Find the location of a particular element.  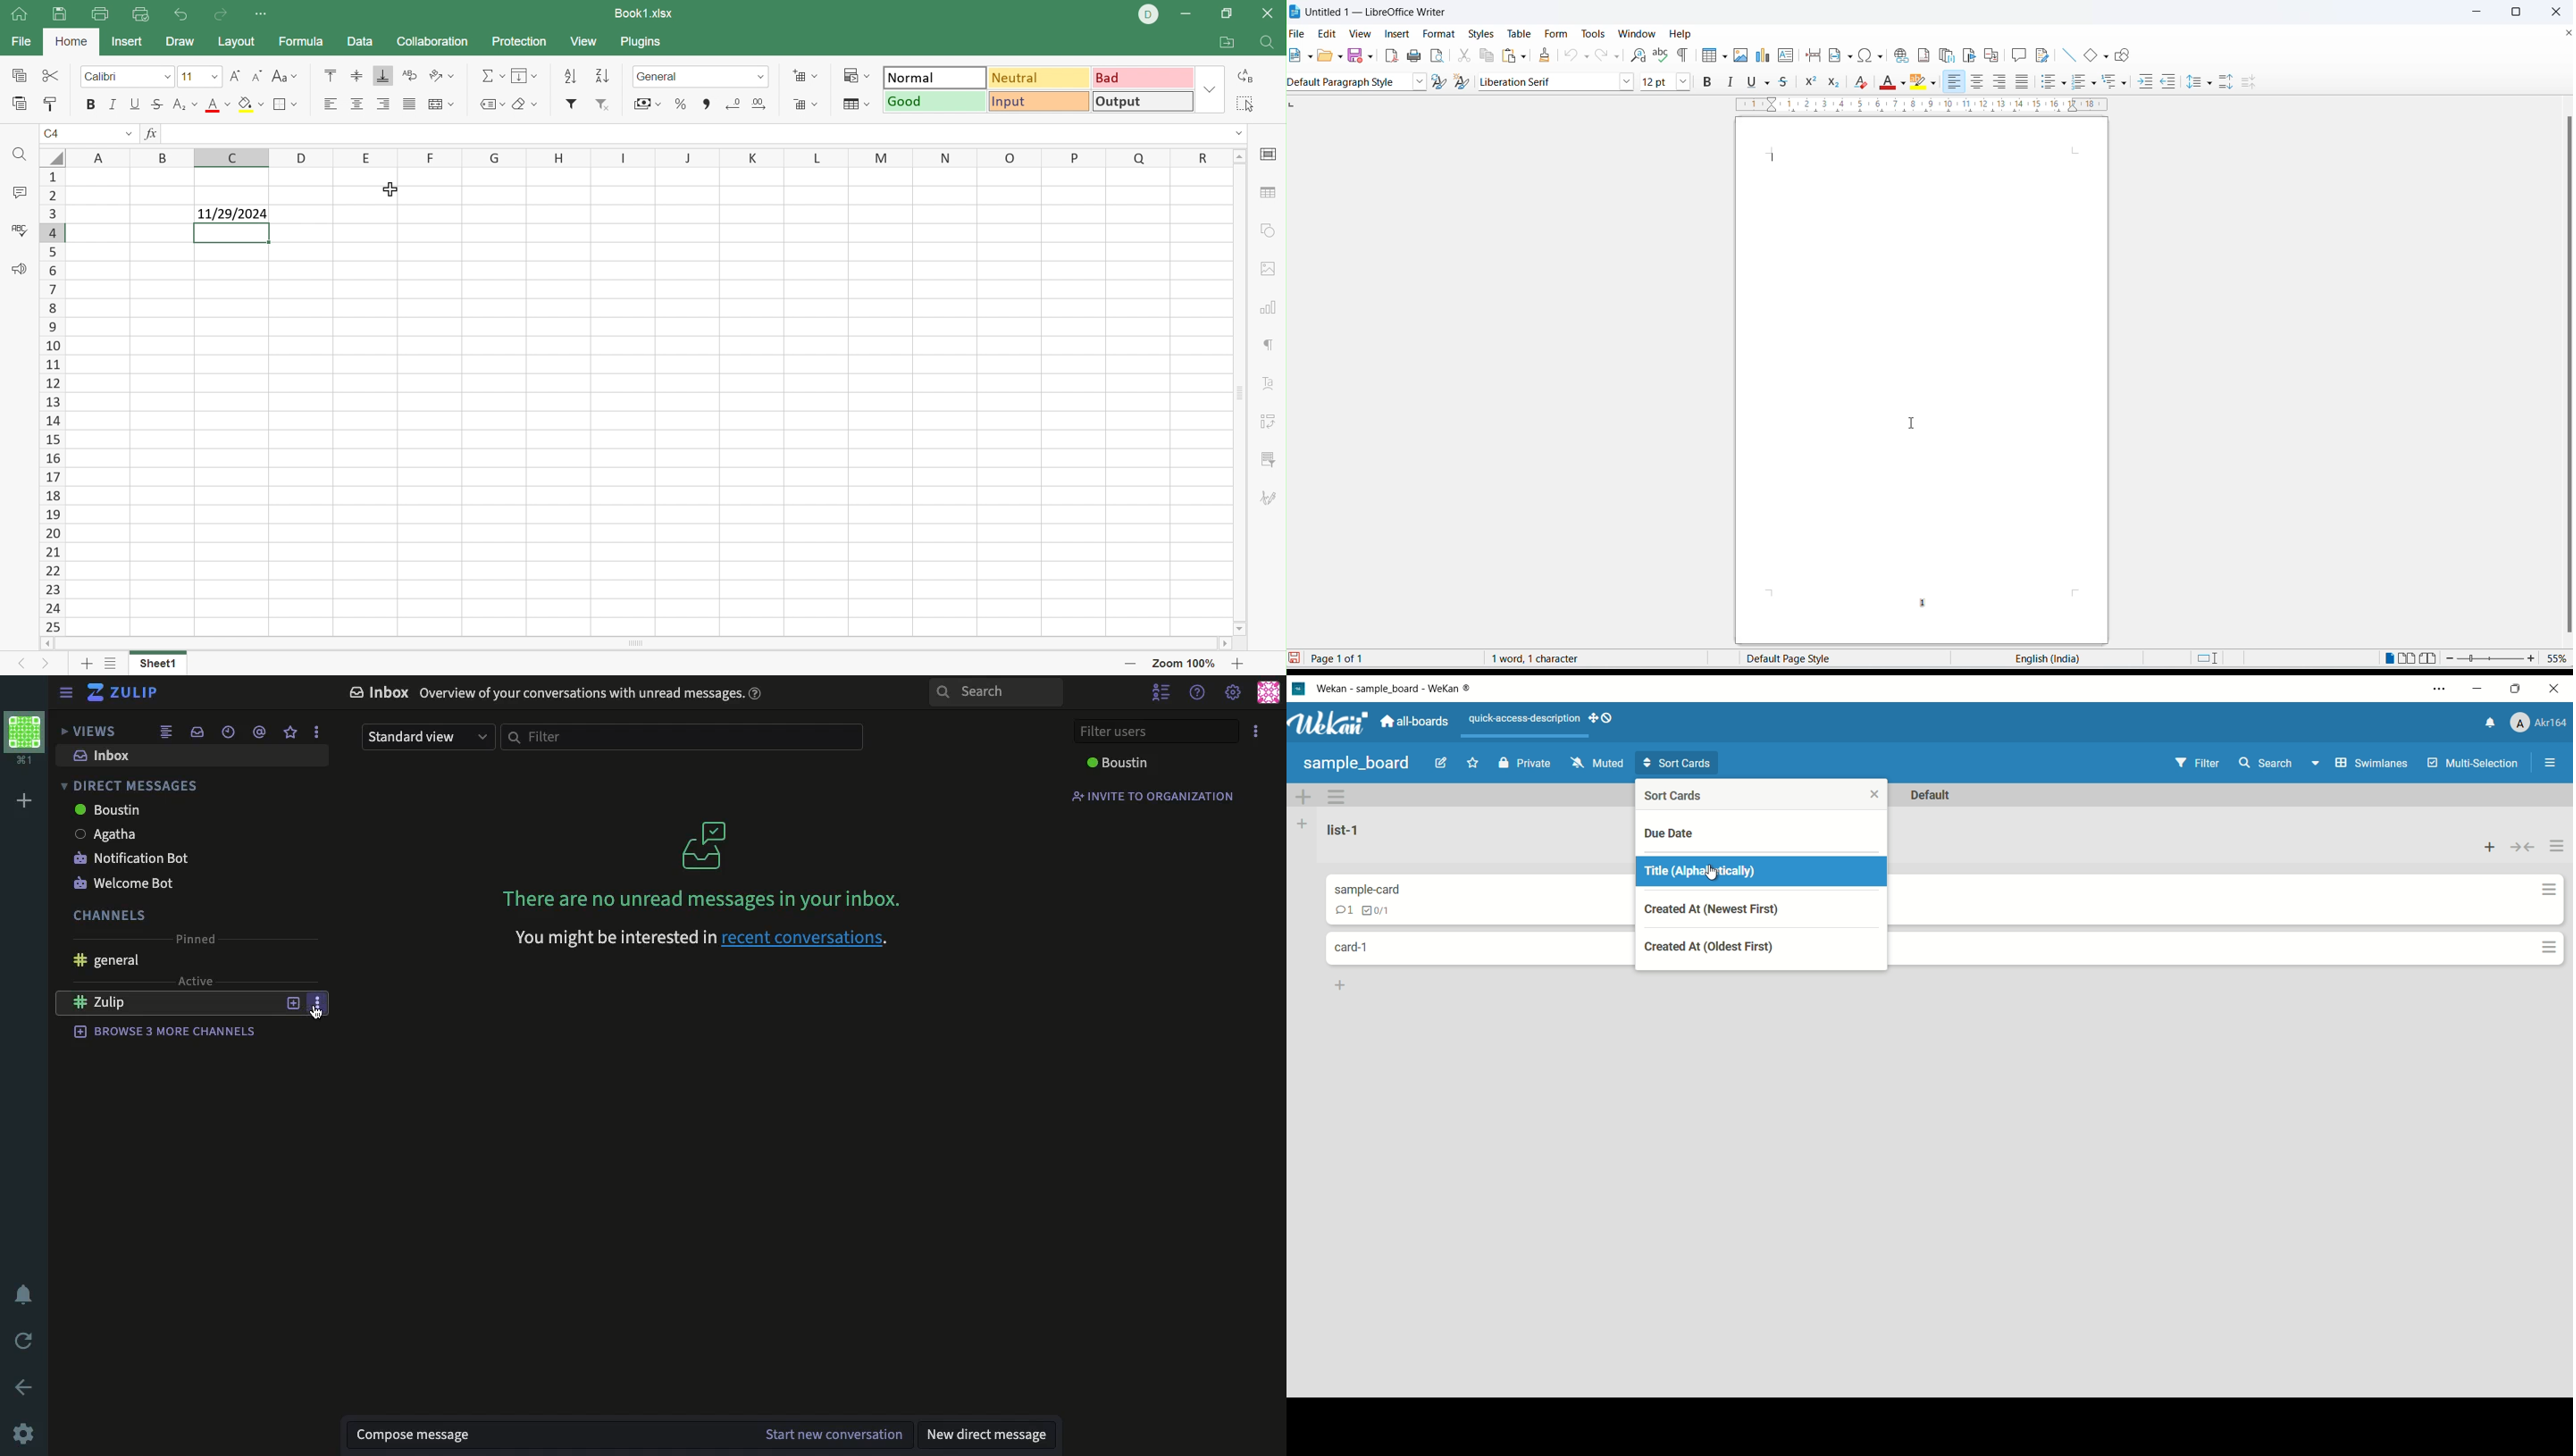

Slicer settings is located at coordinates (1268, 460).